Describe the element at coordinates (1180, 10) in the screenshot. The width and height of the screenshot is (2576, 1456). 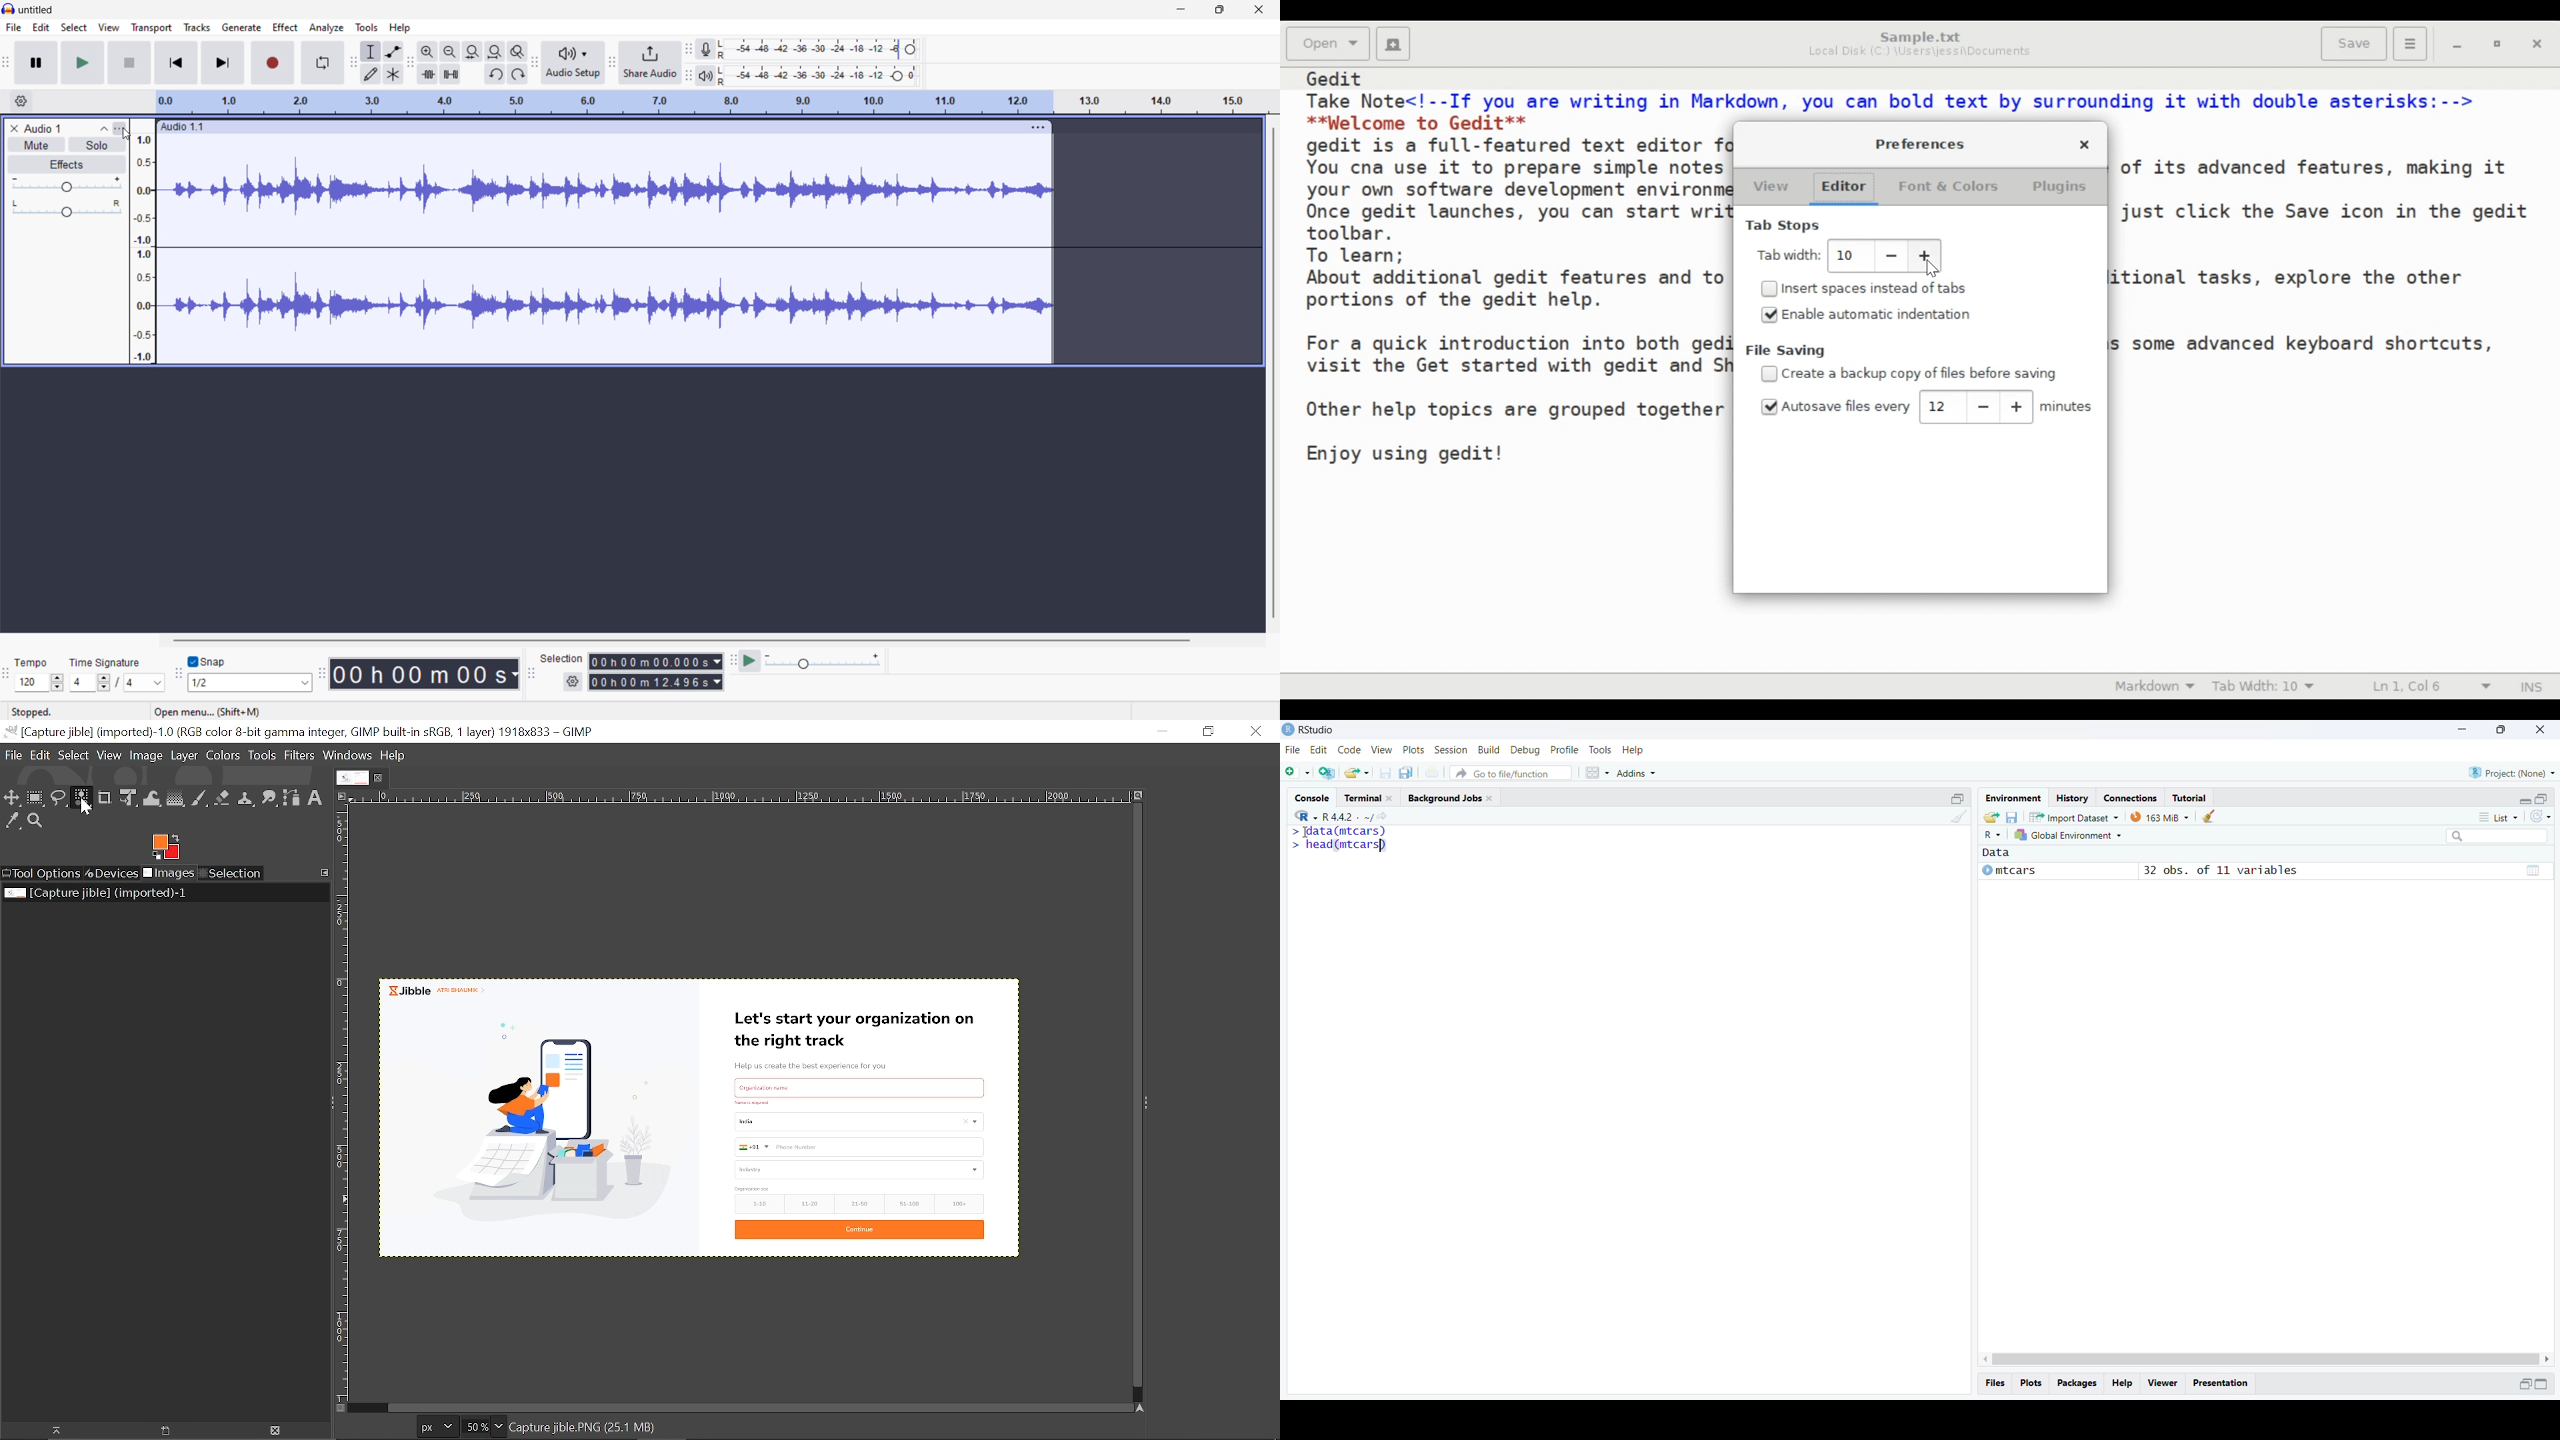
I see `minimize` at that location.